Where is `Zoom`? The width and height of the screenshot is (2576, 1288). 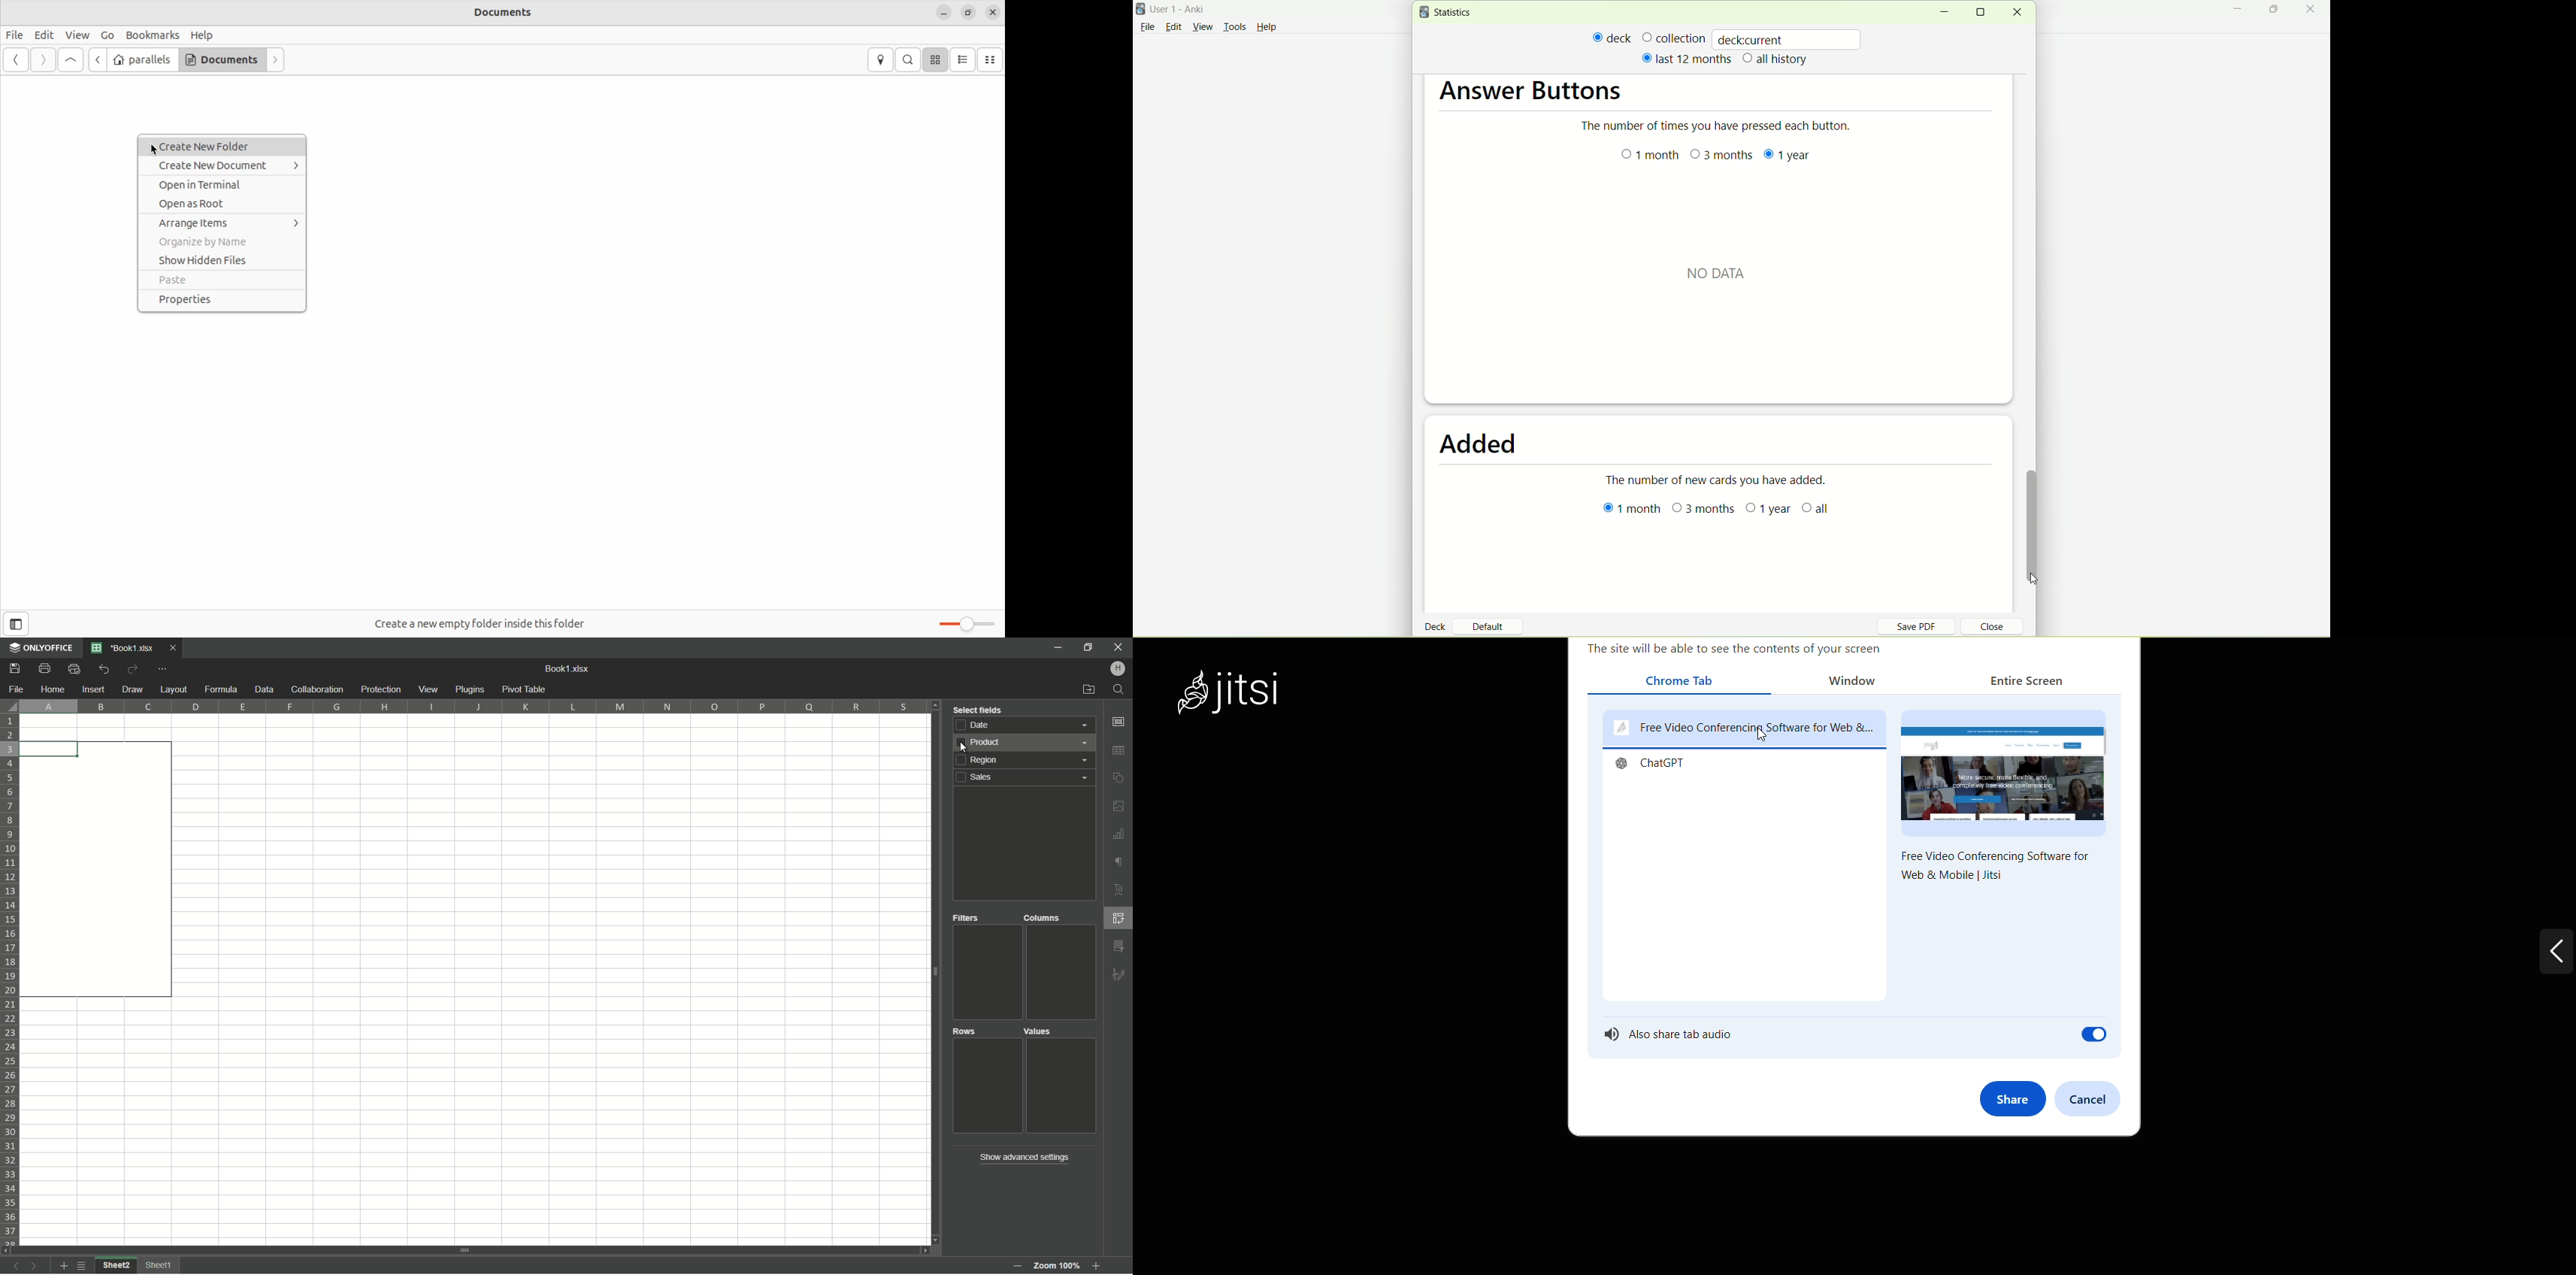 Zoom is located at coordinates (1097, 1268).